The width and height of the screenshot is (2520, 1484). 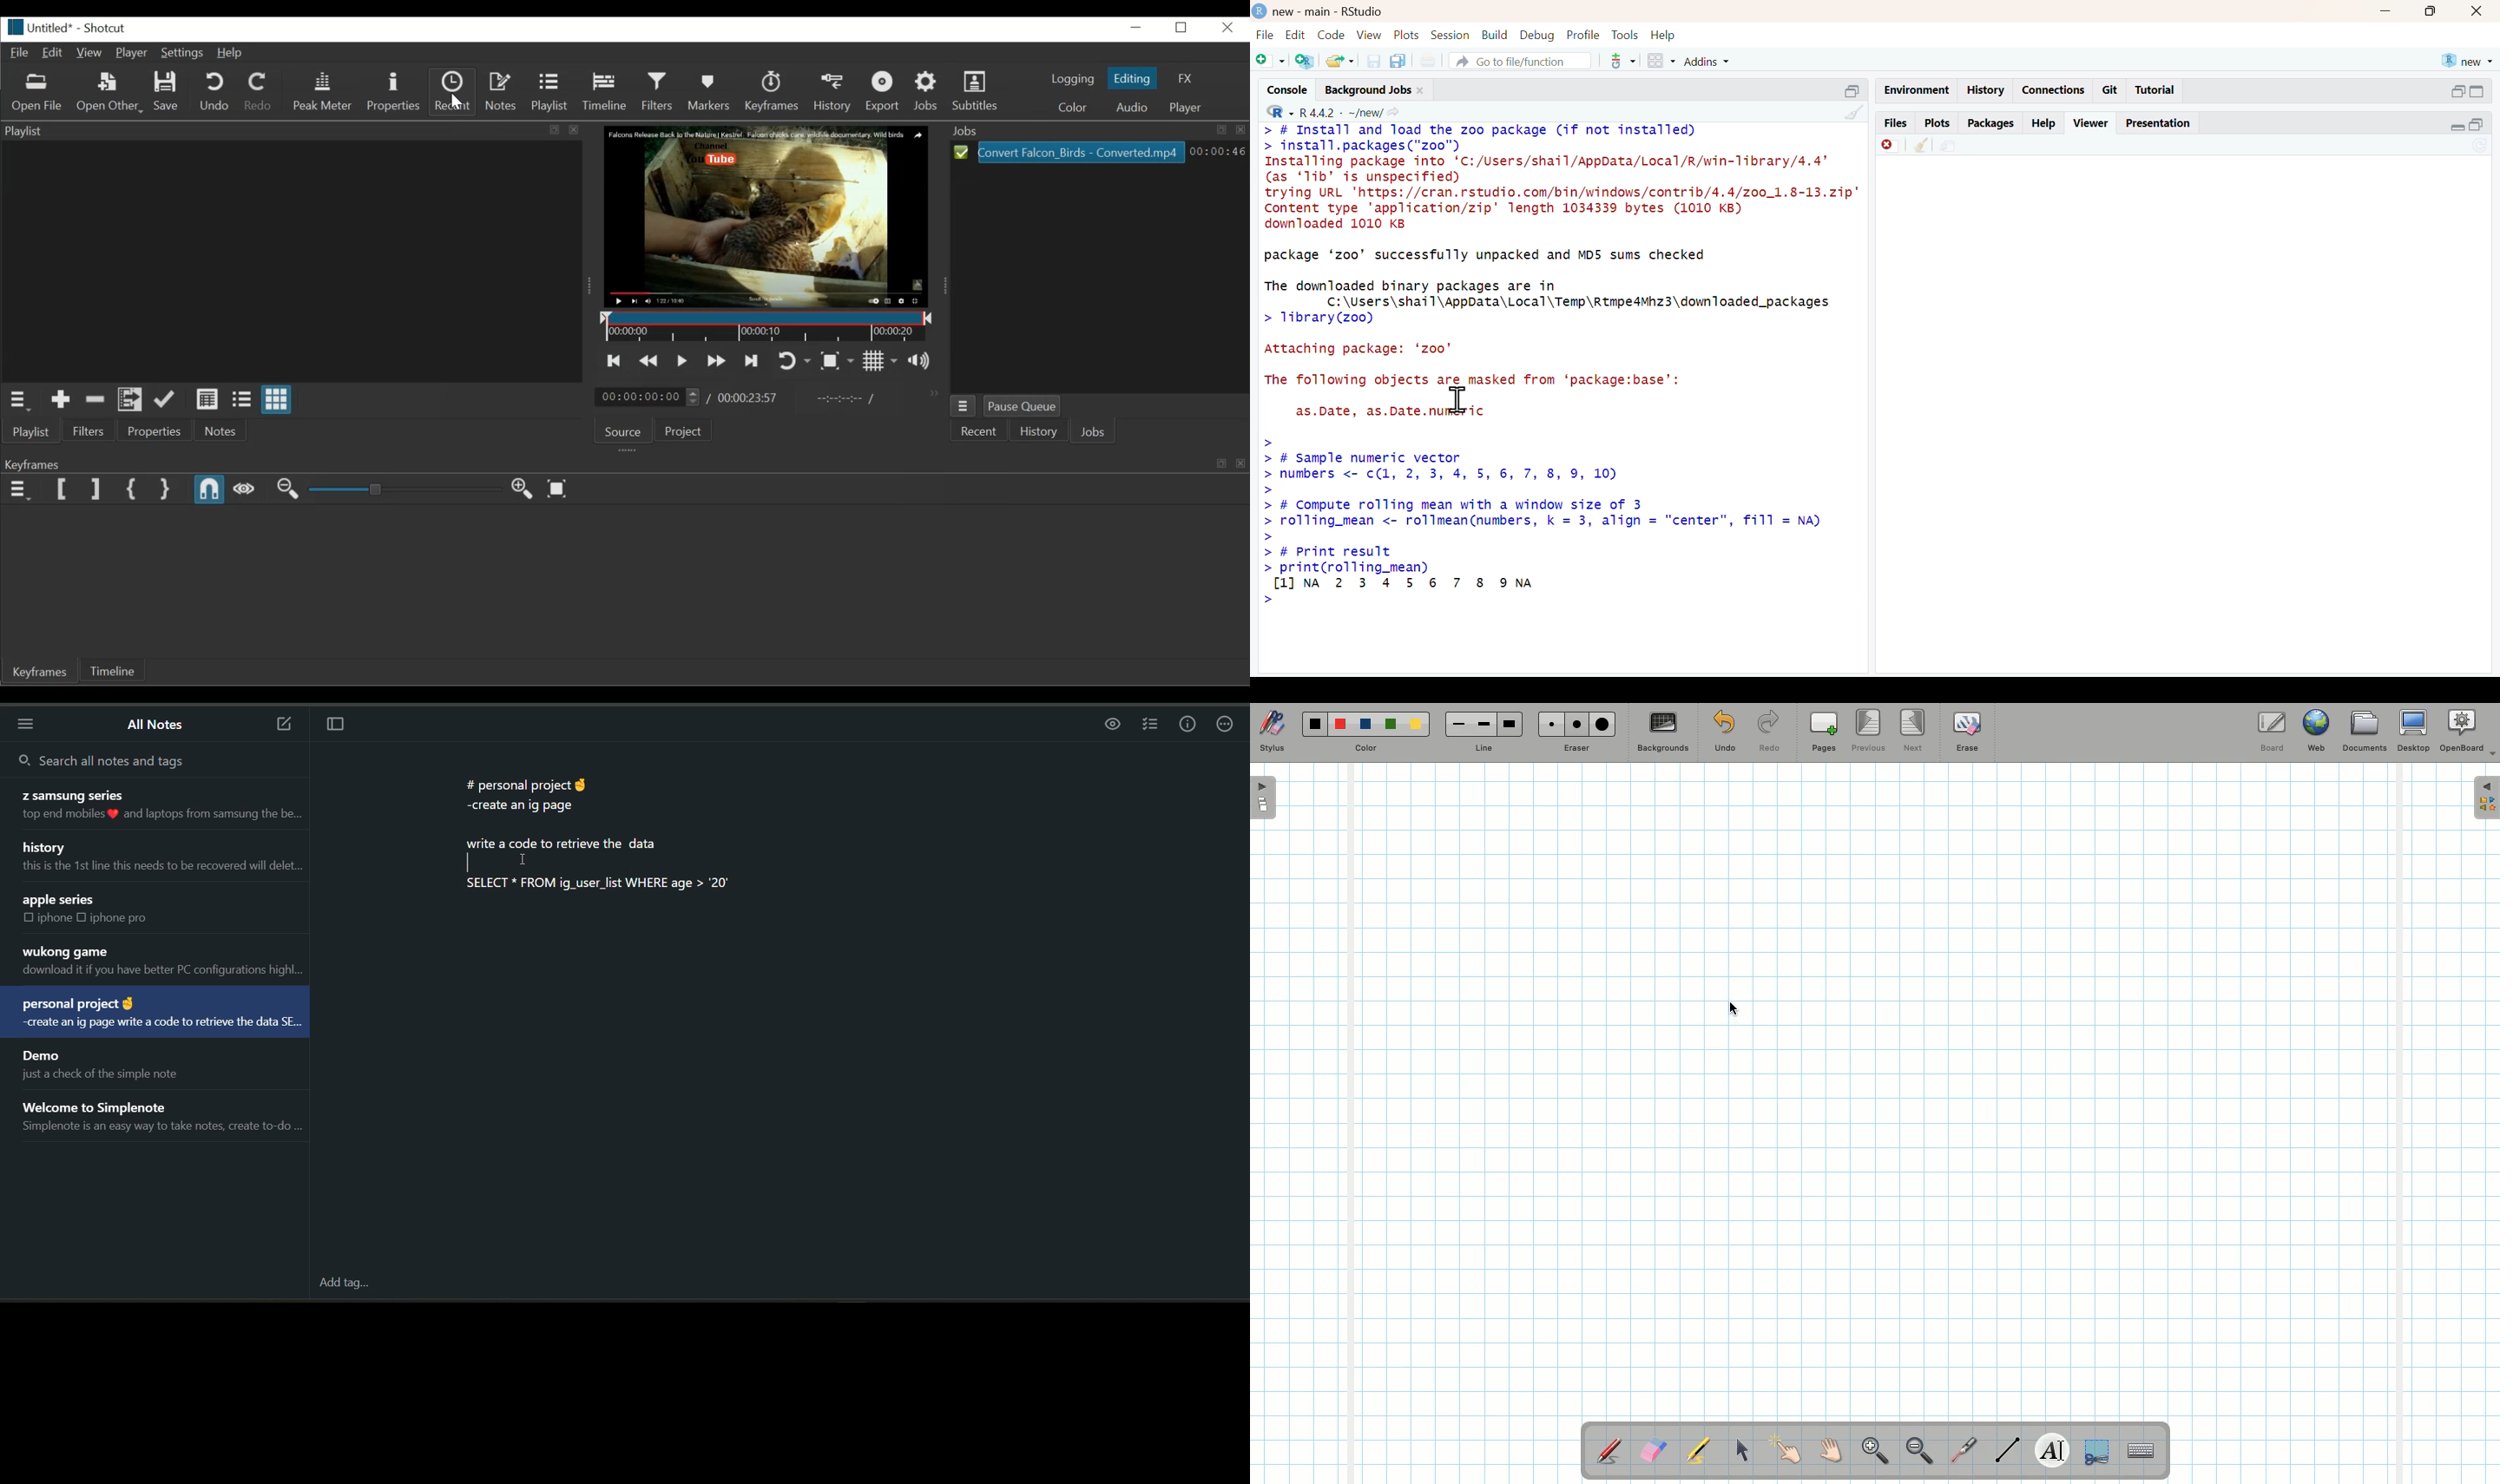 What do you see at coordinates (33, 432) in the screenshot?
I see `Playlist` at bounding box center [33, 432].